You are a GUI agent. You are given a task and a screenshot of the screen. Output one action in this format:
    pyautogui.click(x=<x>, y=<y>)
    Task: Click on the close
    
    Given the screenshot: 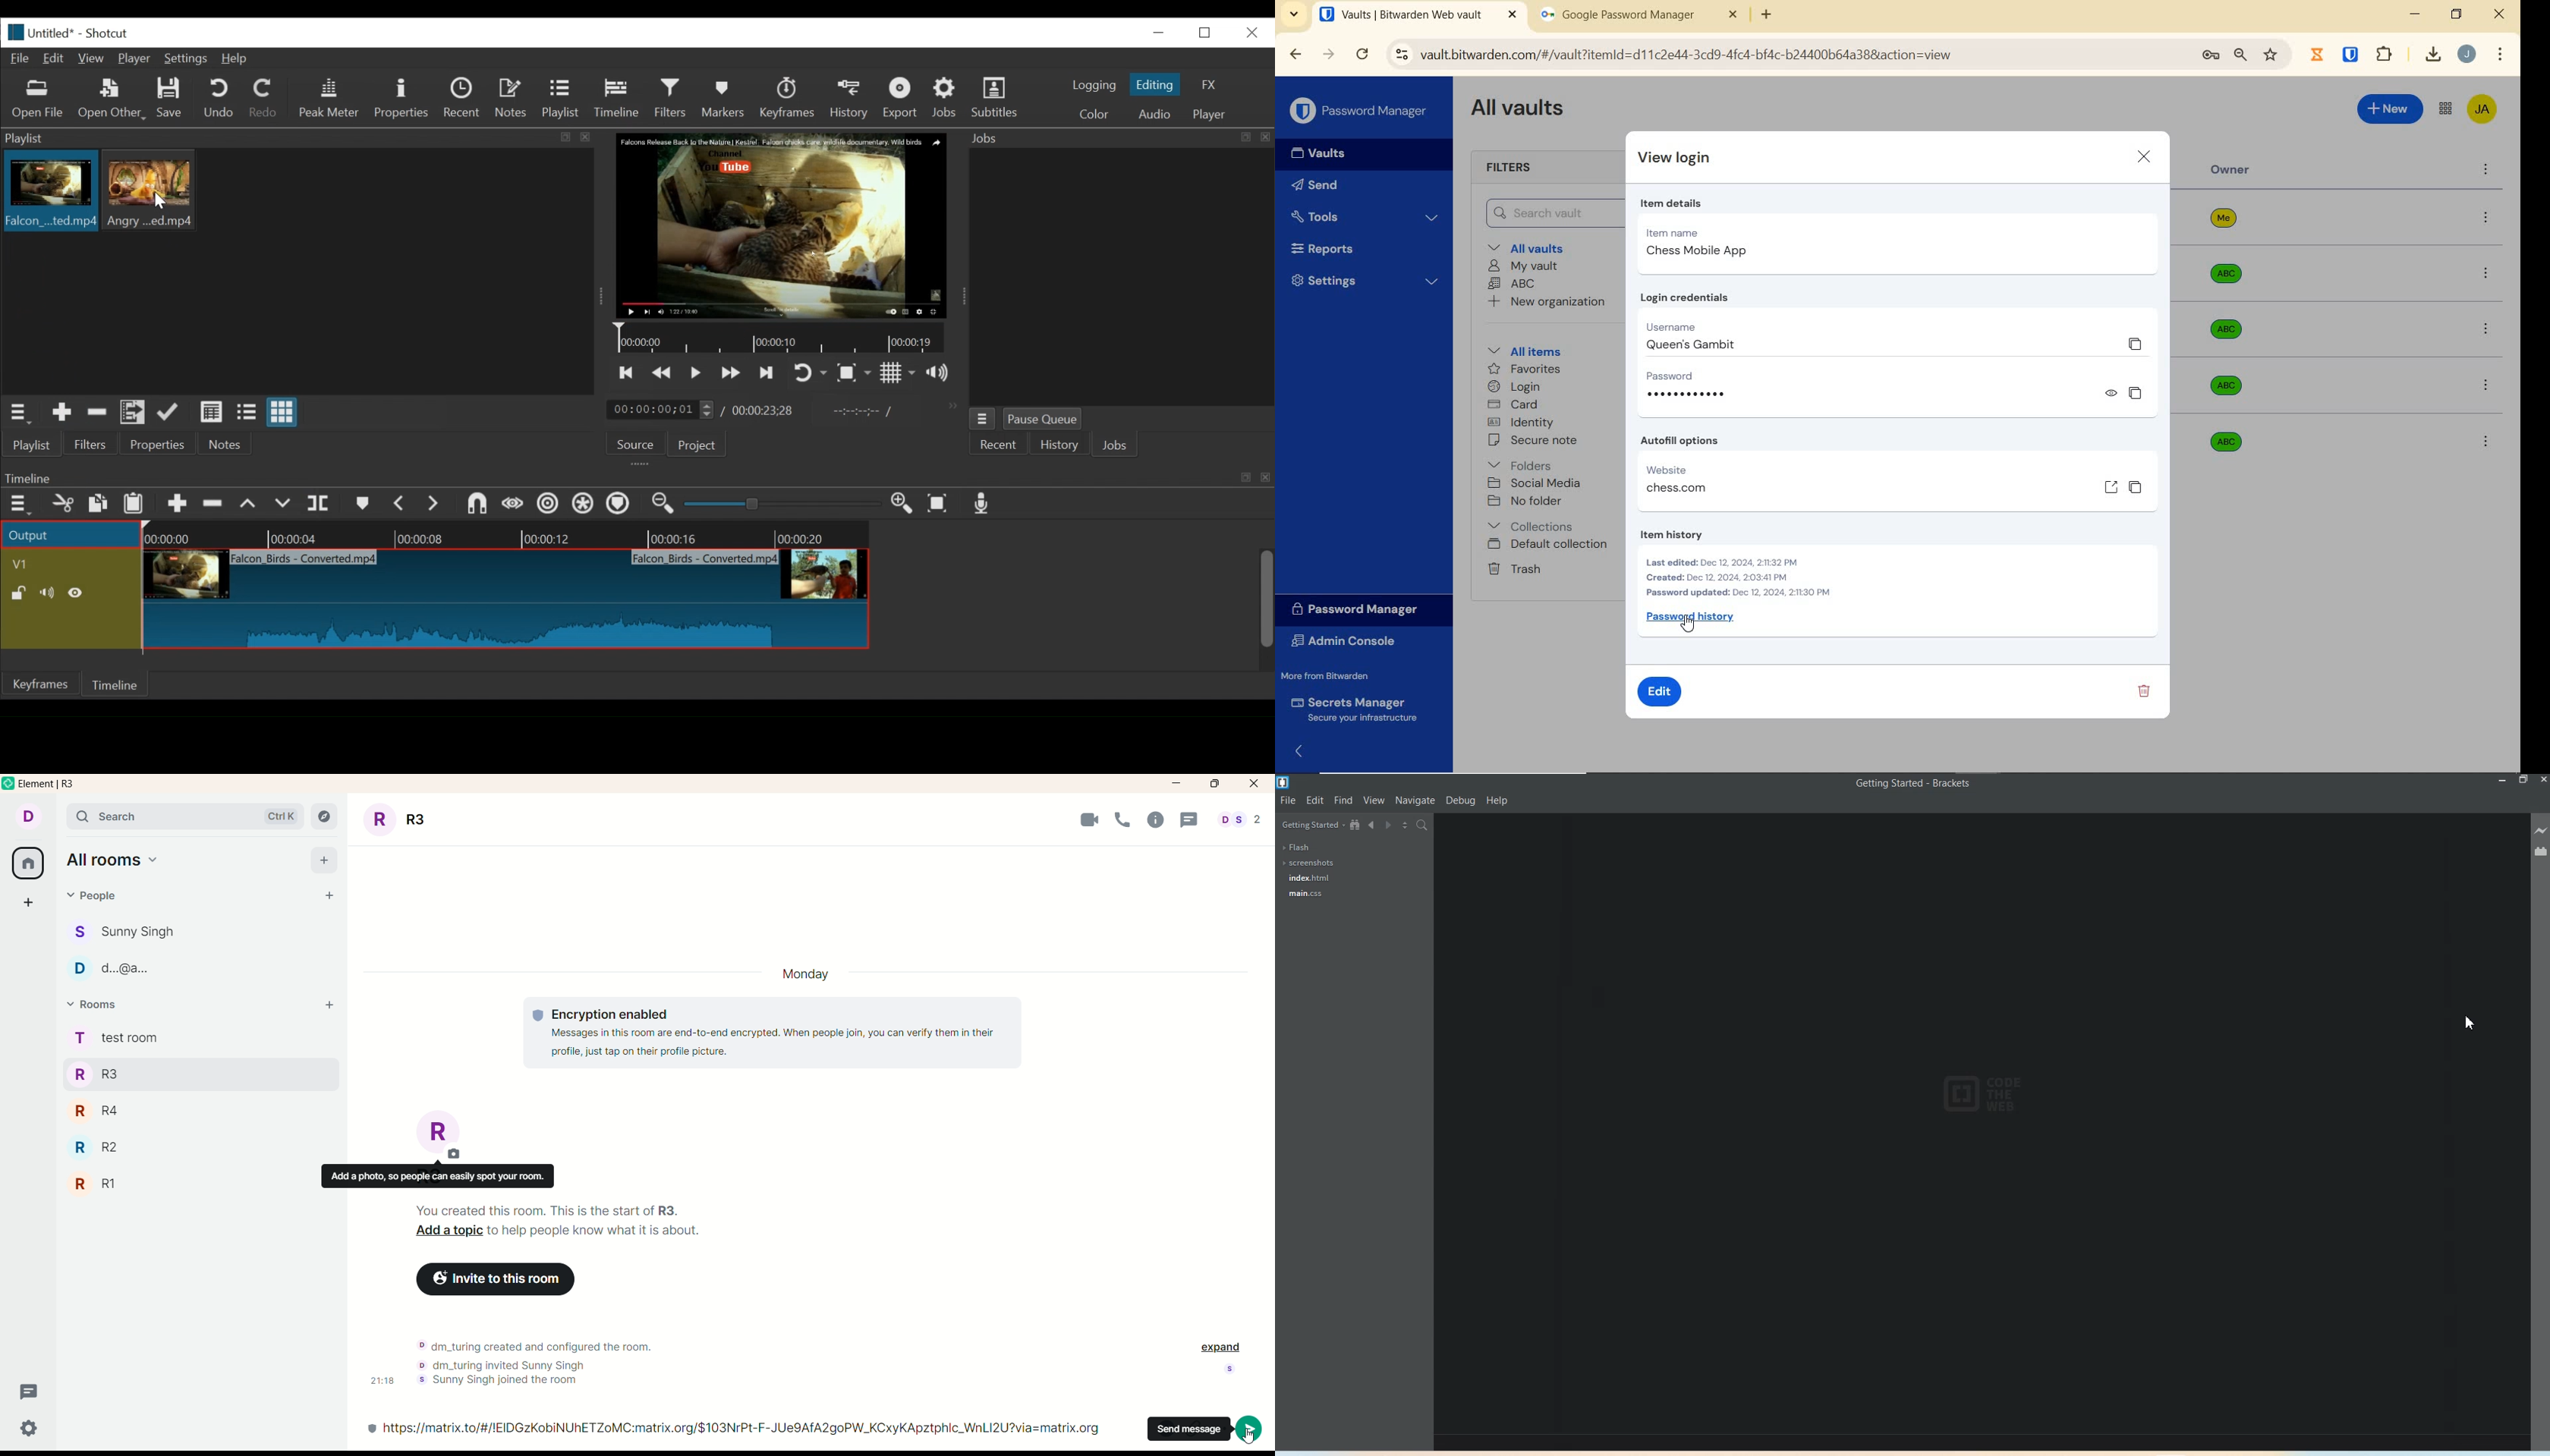 What is the action you would take?
    pyautogui.click(x=1250, y=31)
    